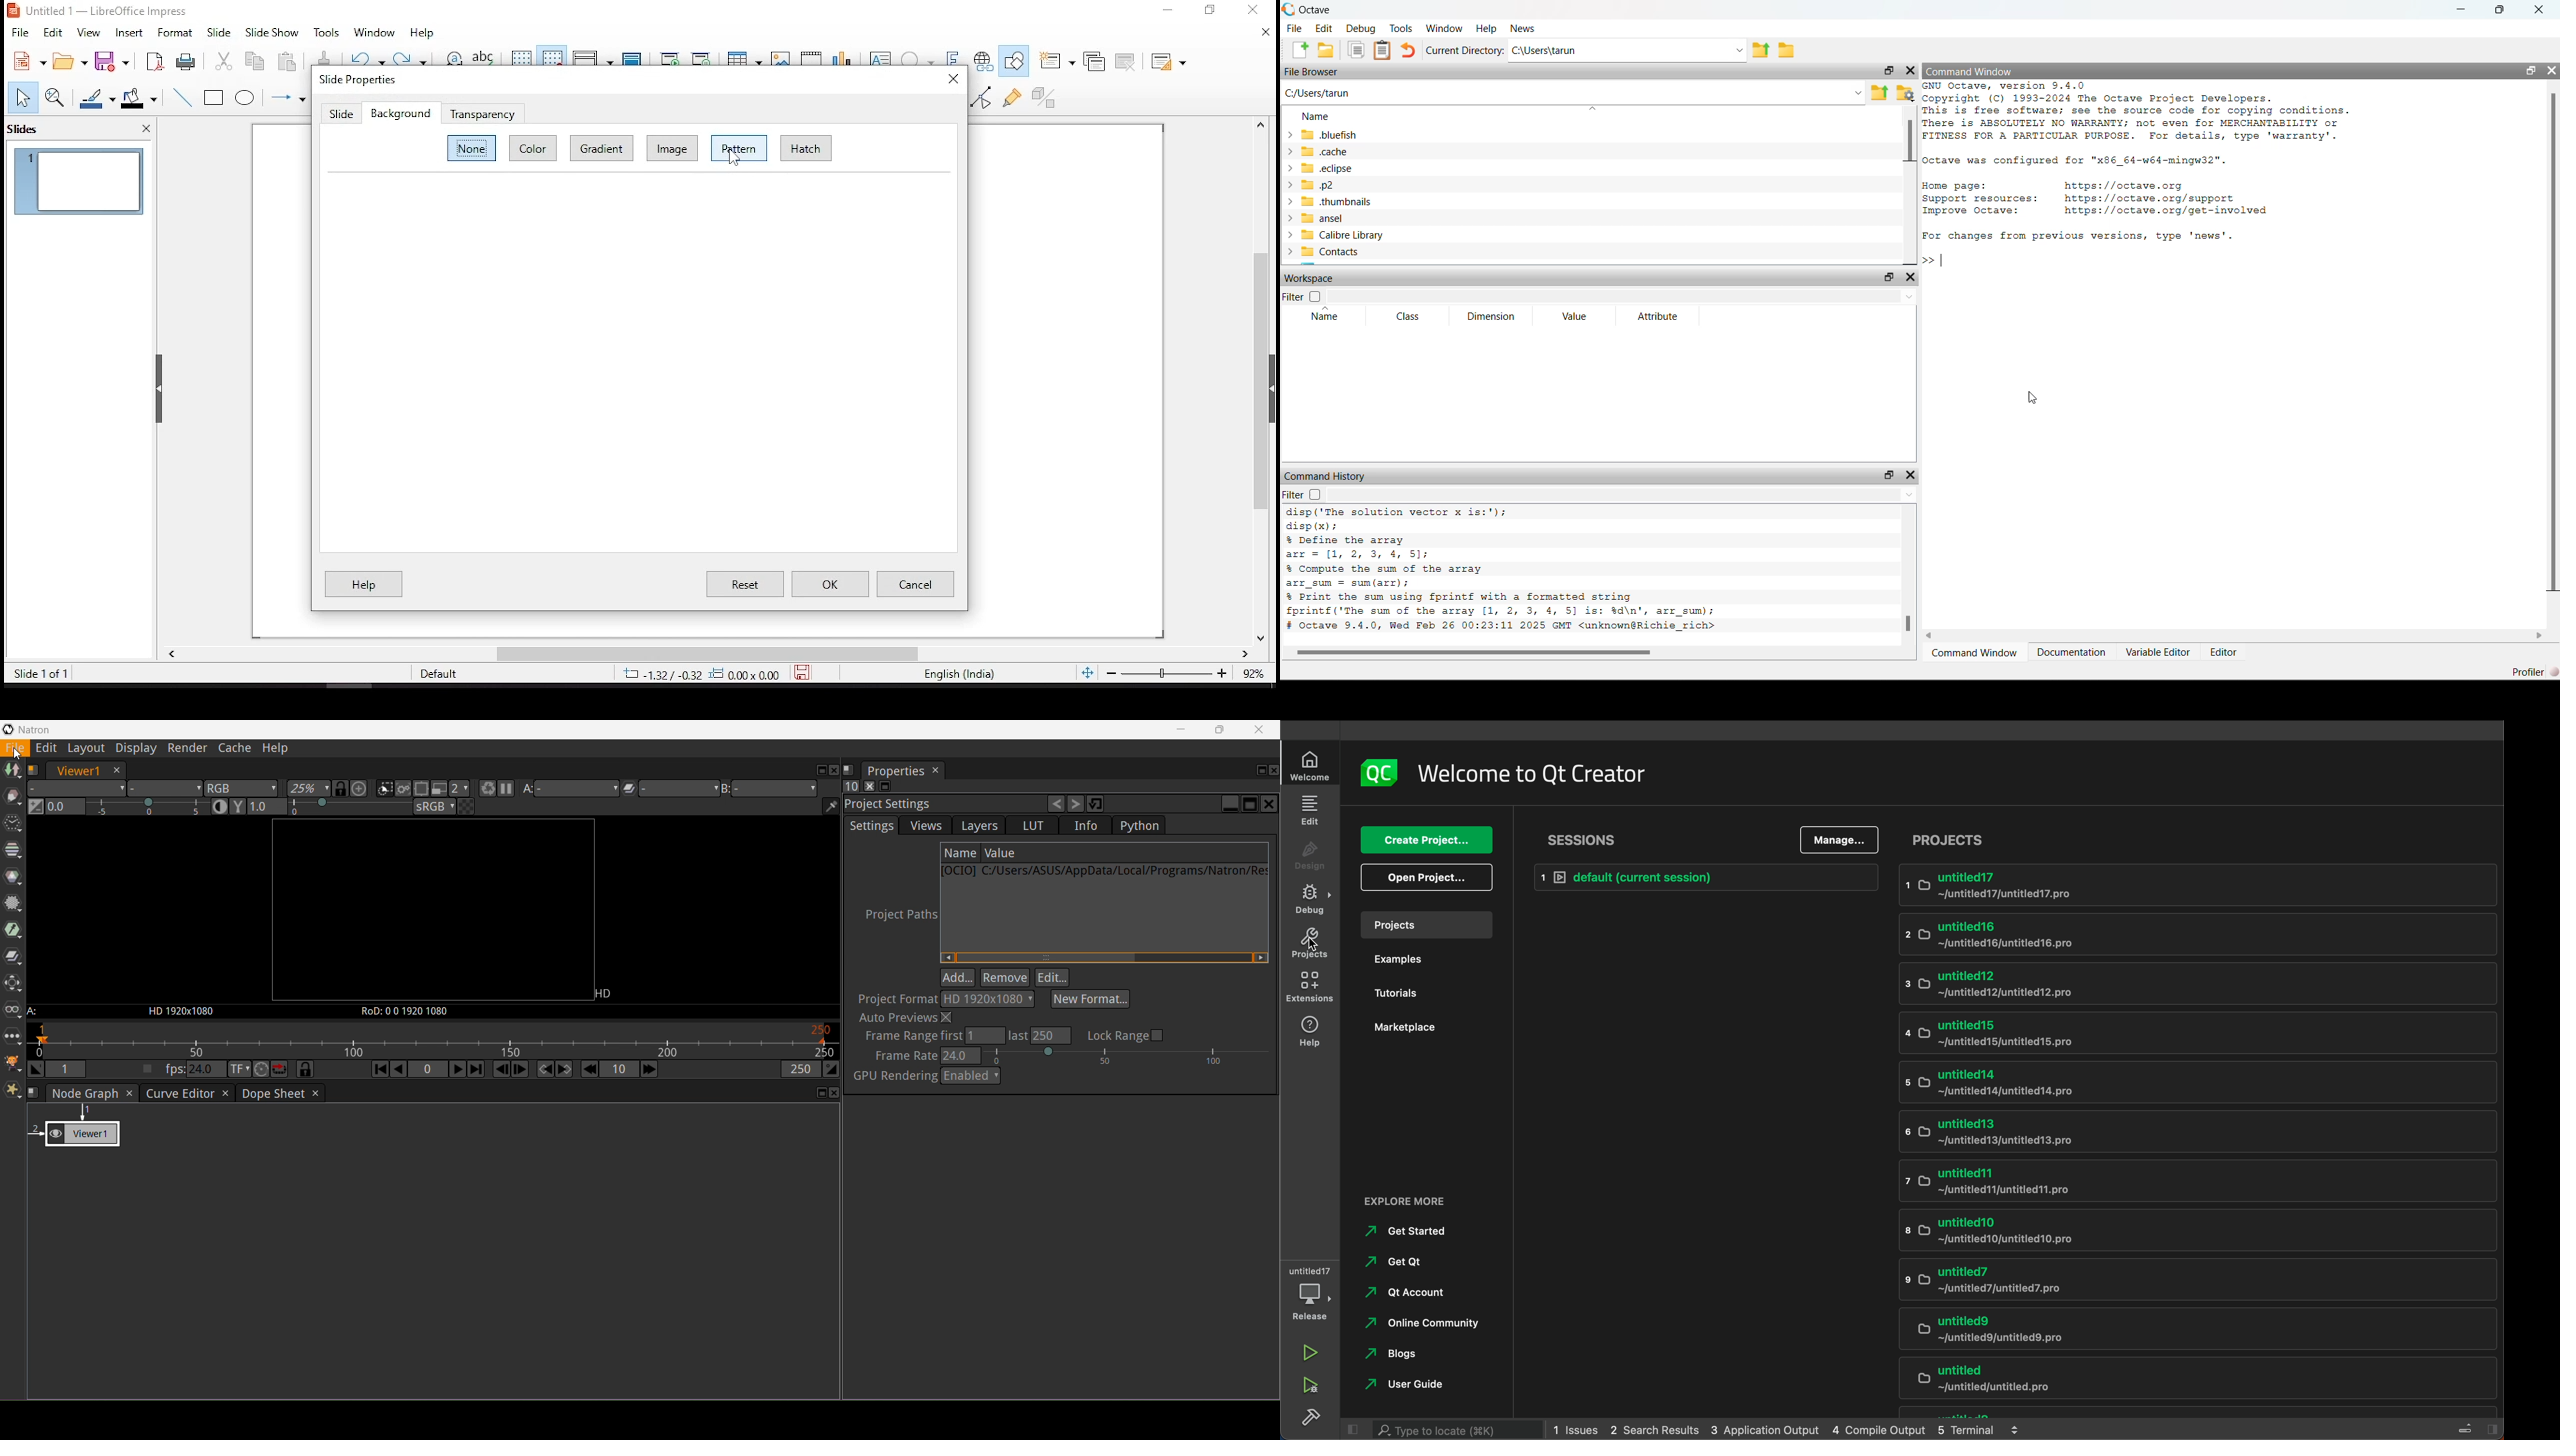  I want to click on One directory up, so click(1880, 94).